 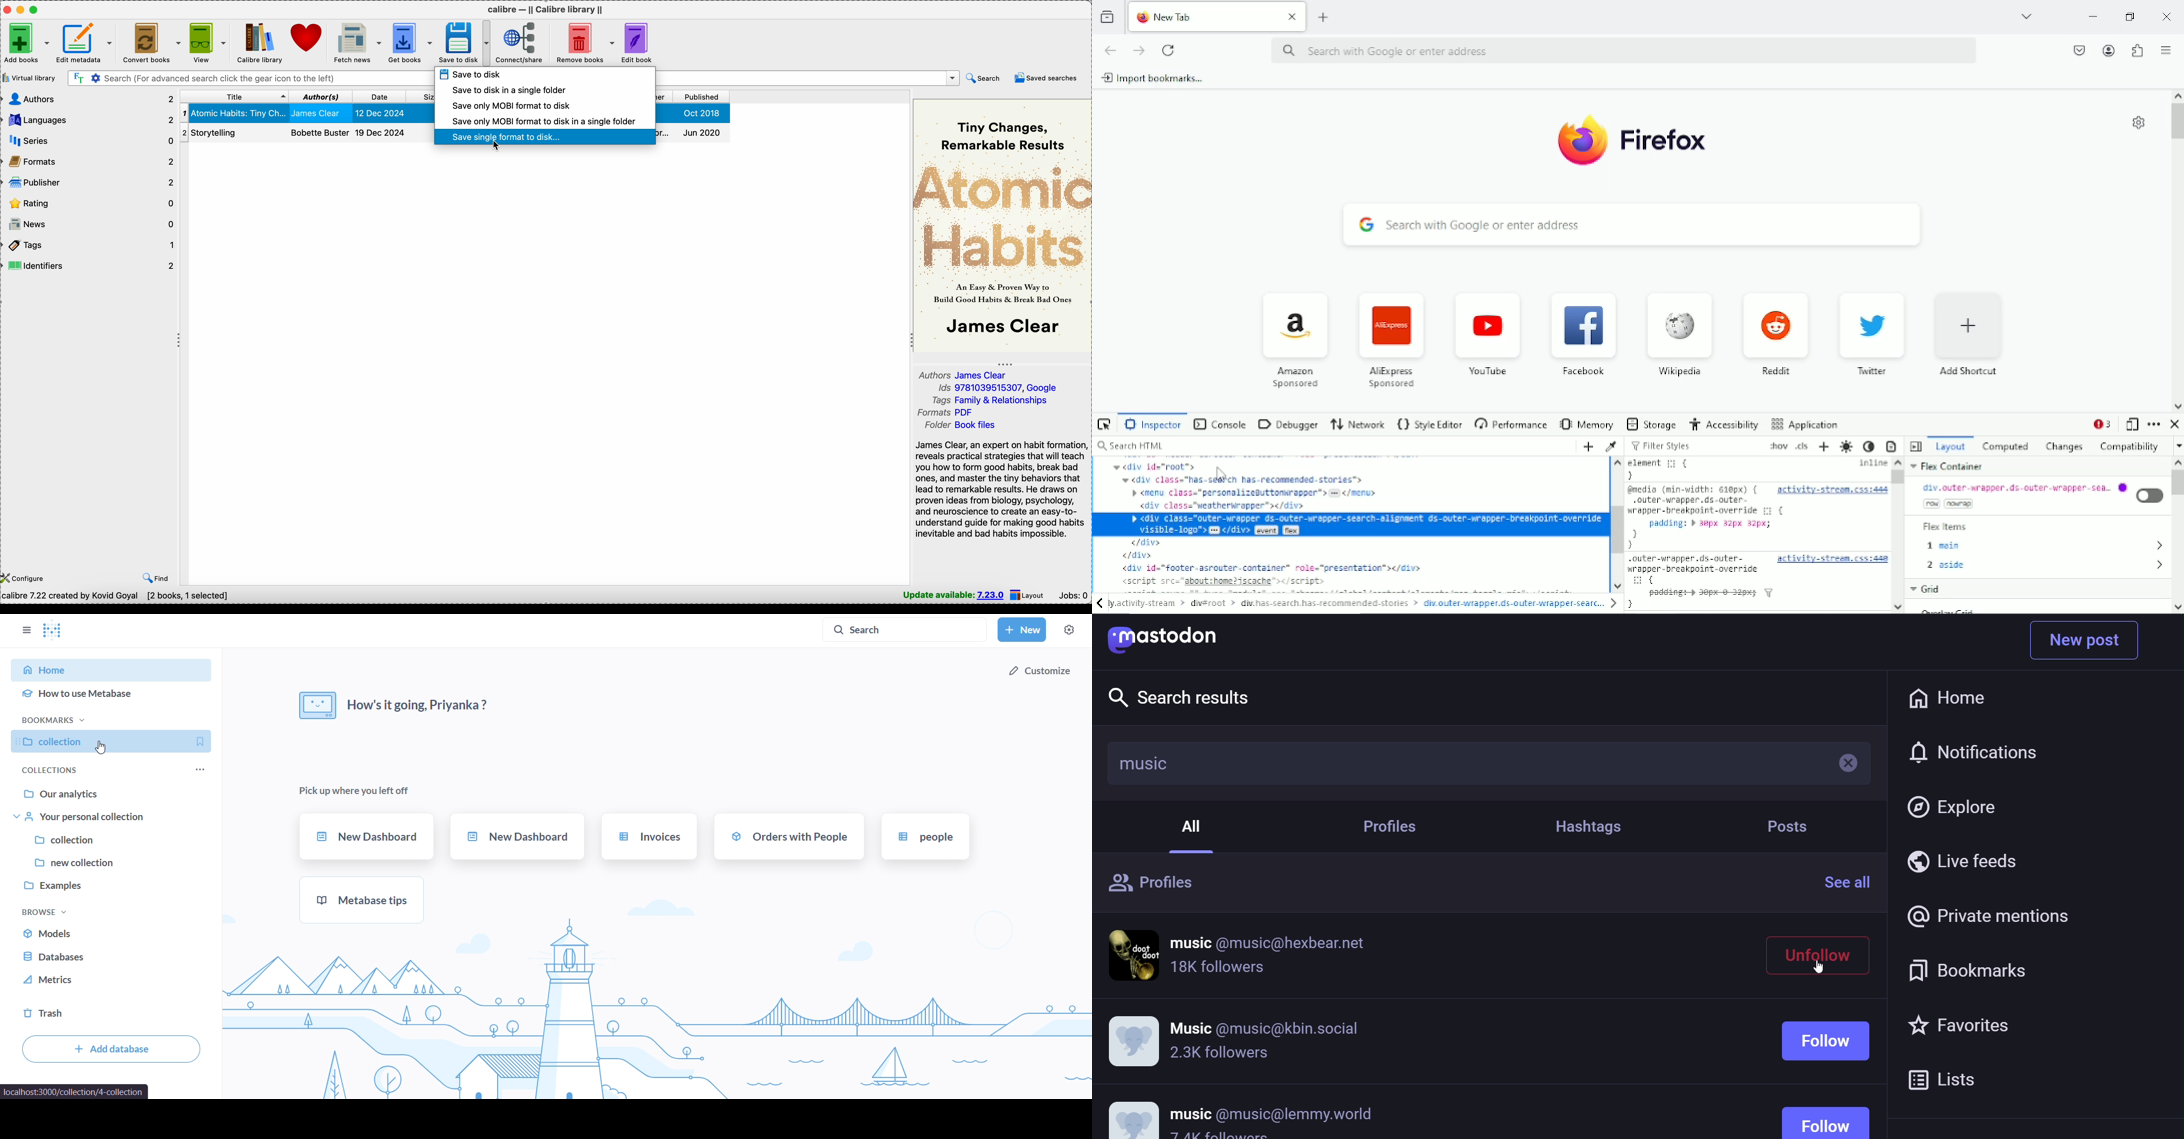 What do you see at coordinates (1358, 422) in the screenshot?
I see `Network` at bounding box center [1358, 422].